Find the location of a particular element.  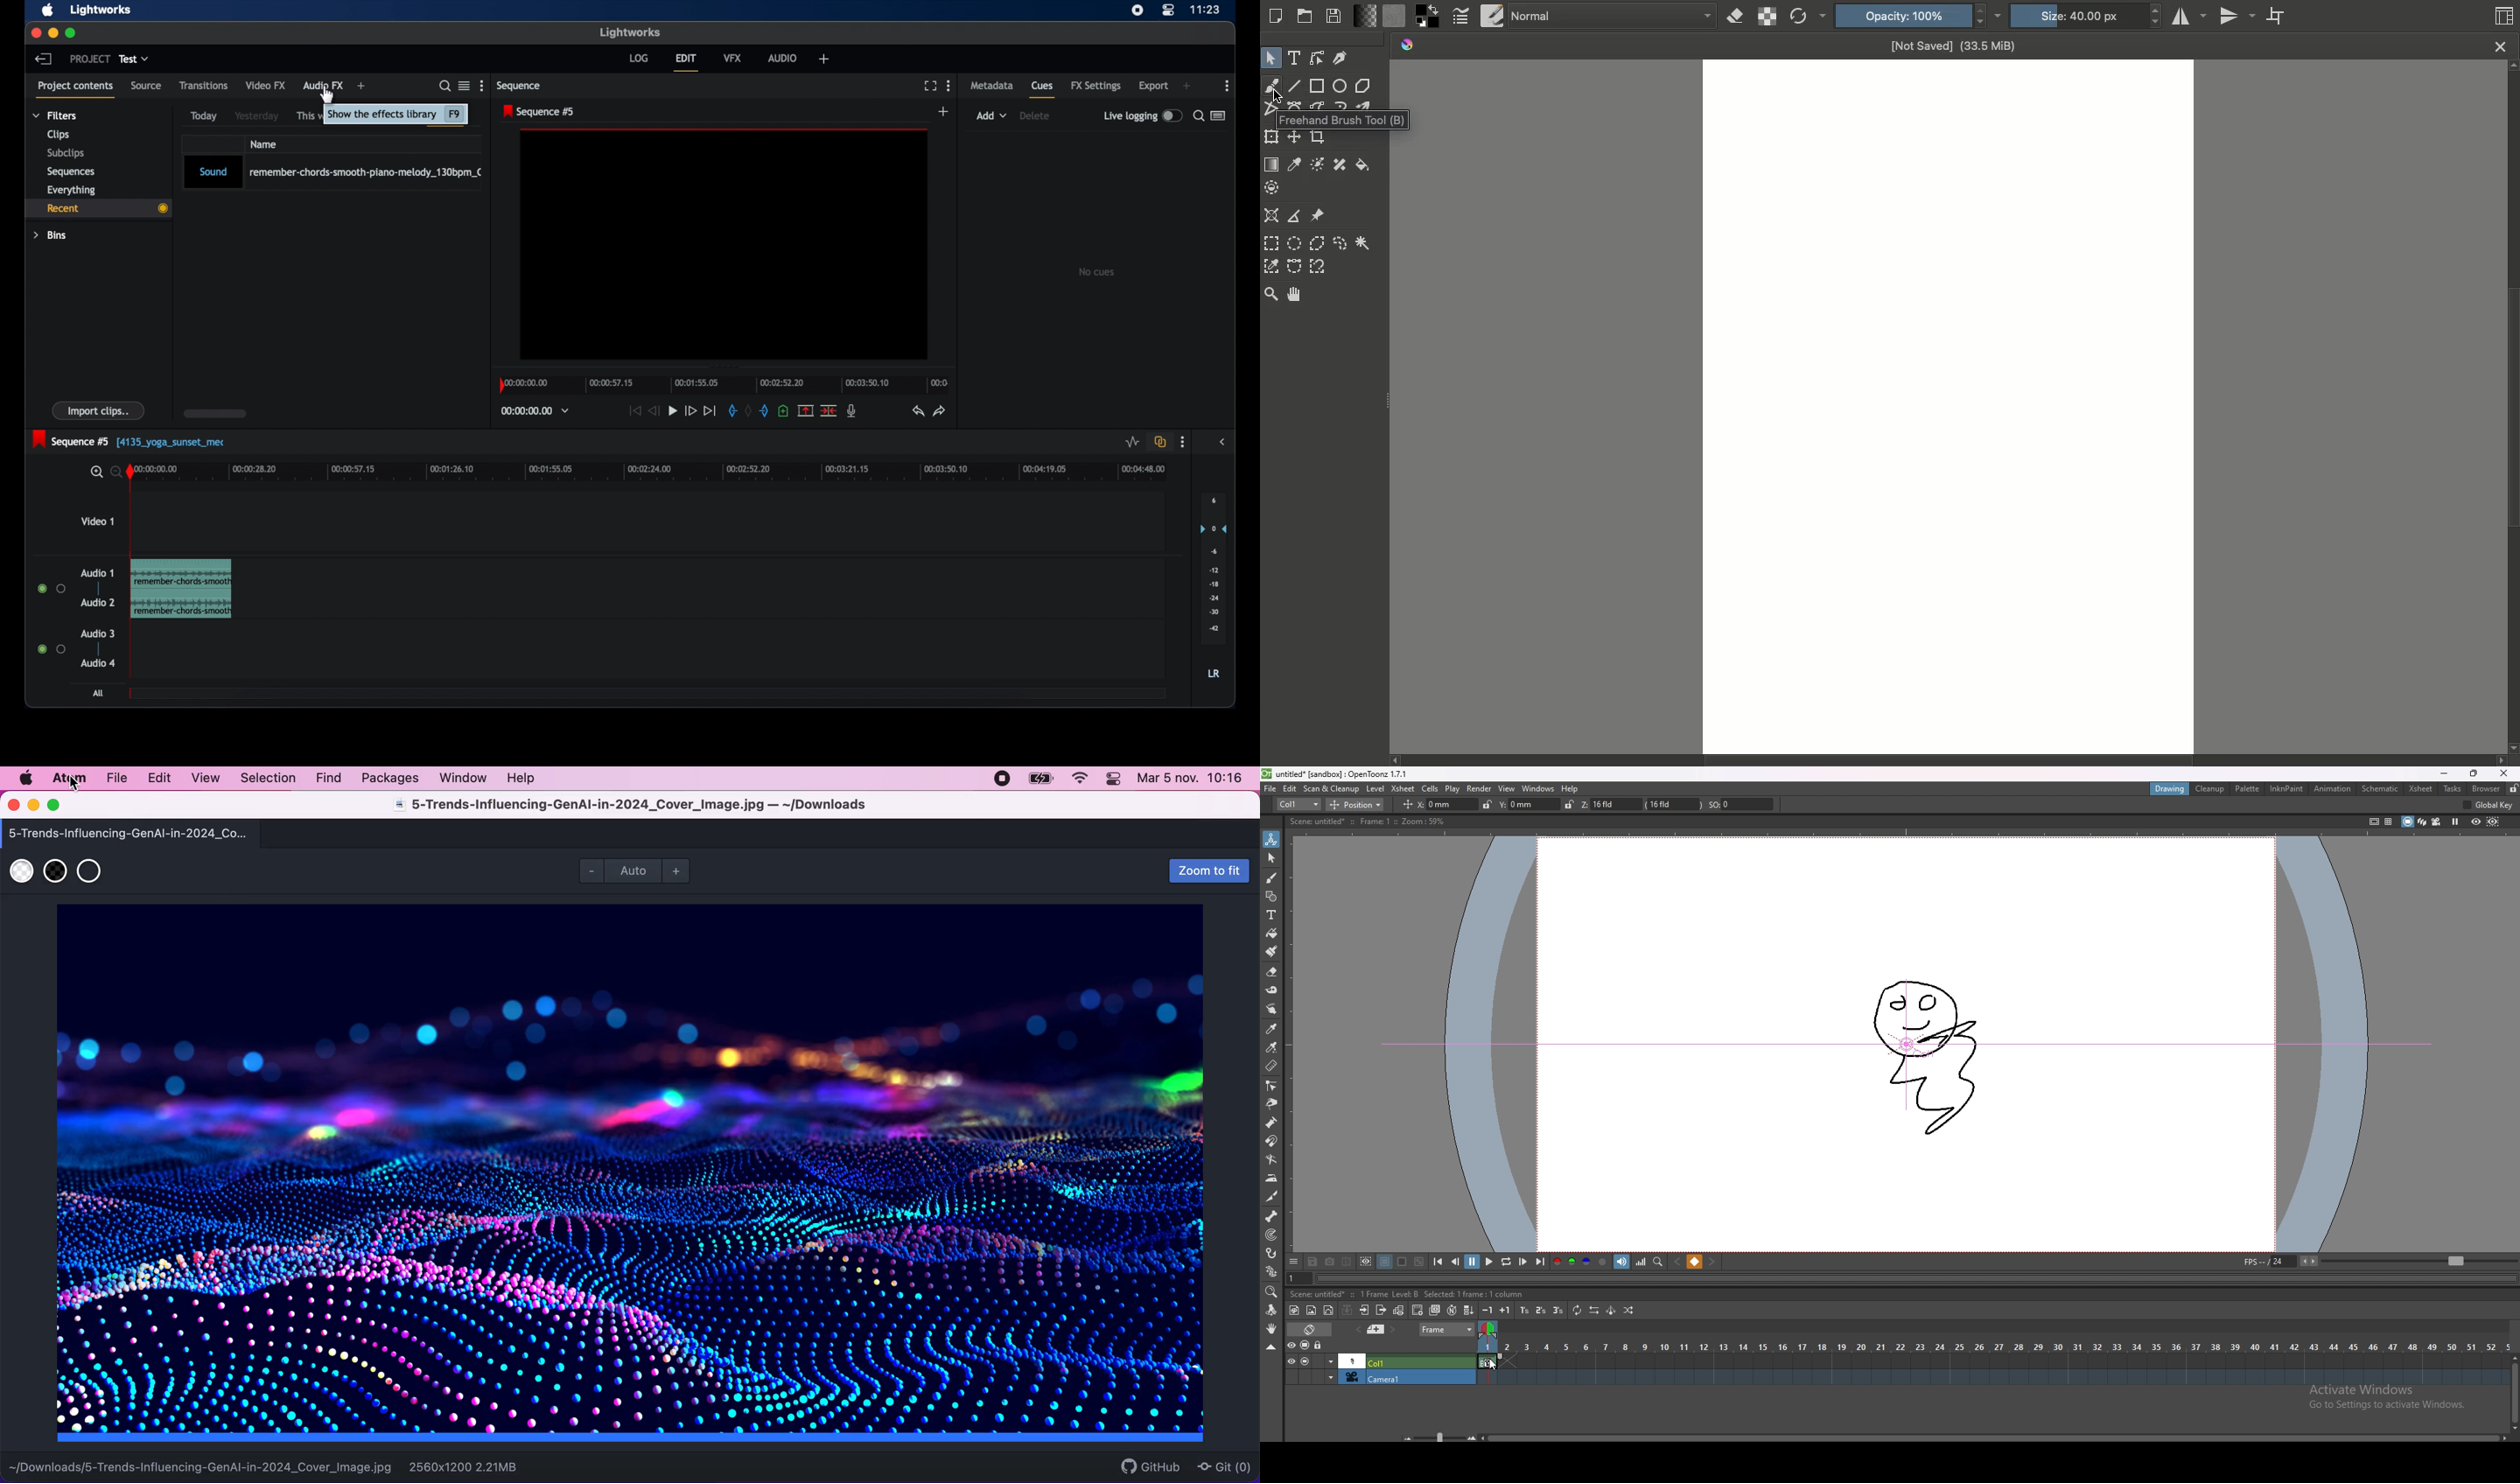

zoom out is located at coordinates (114, 471).